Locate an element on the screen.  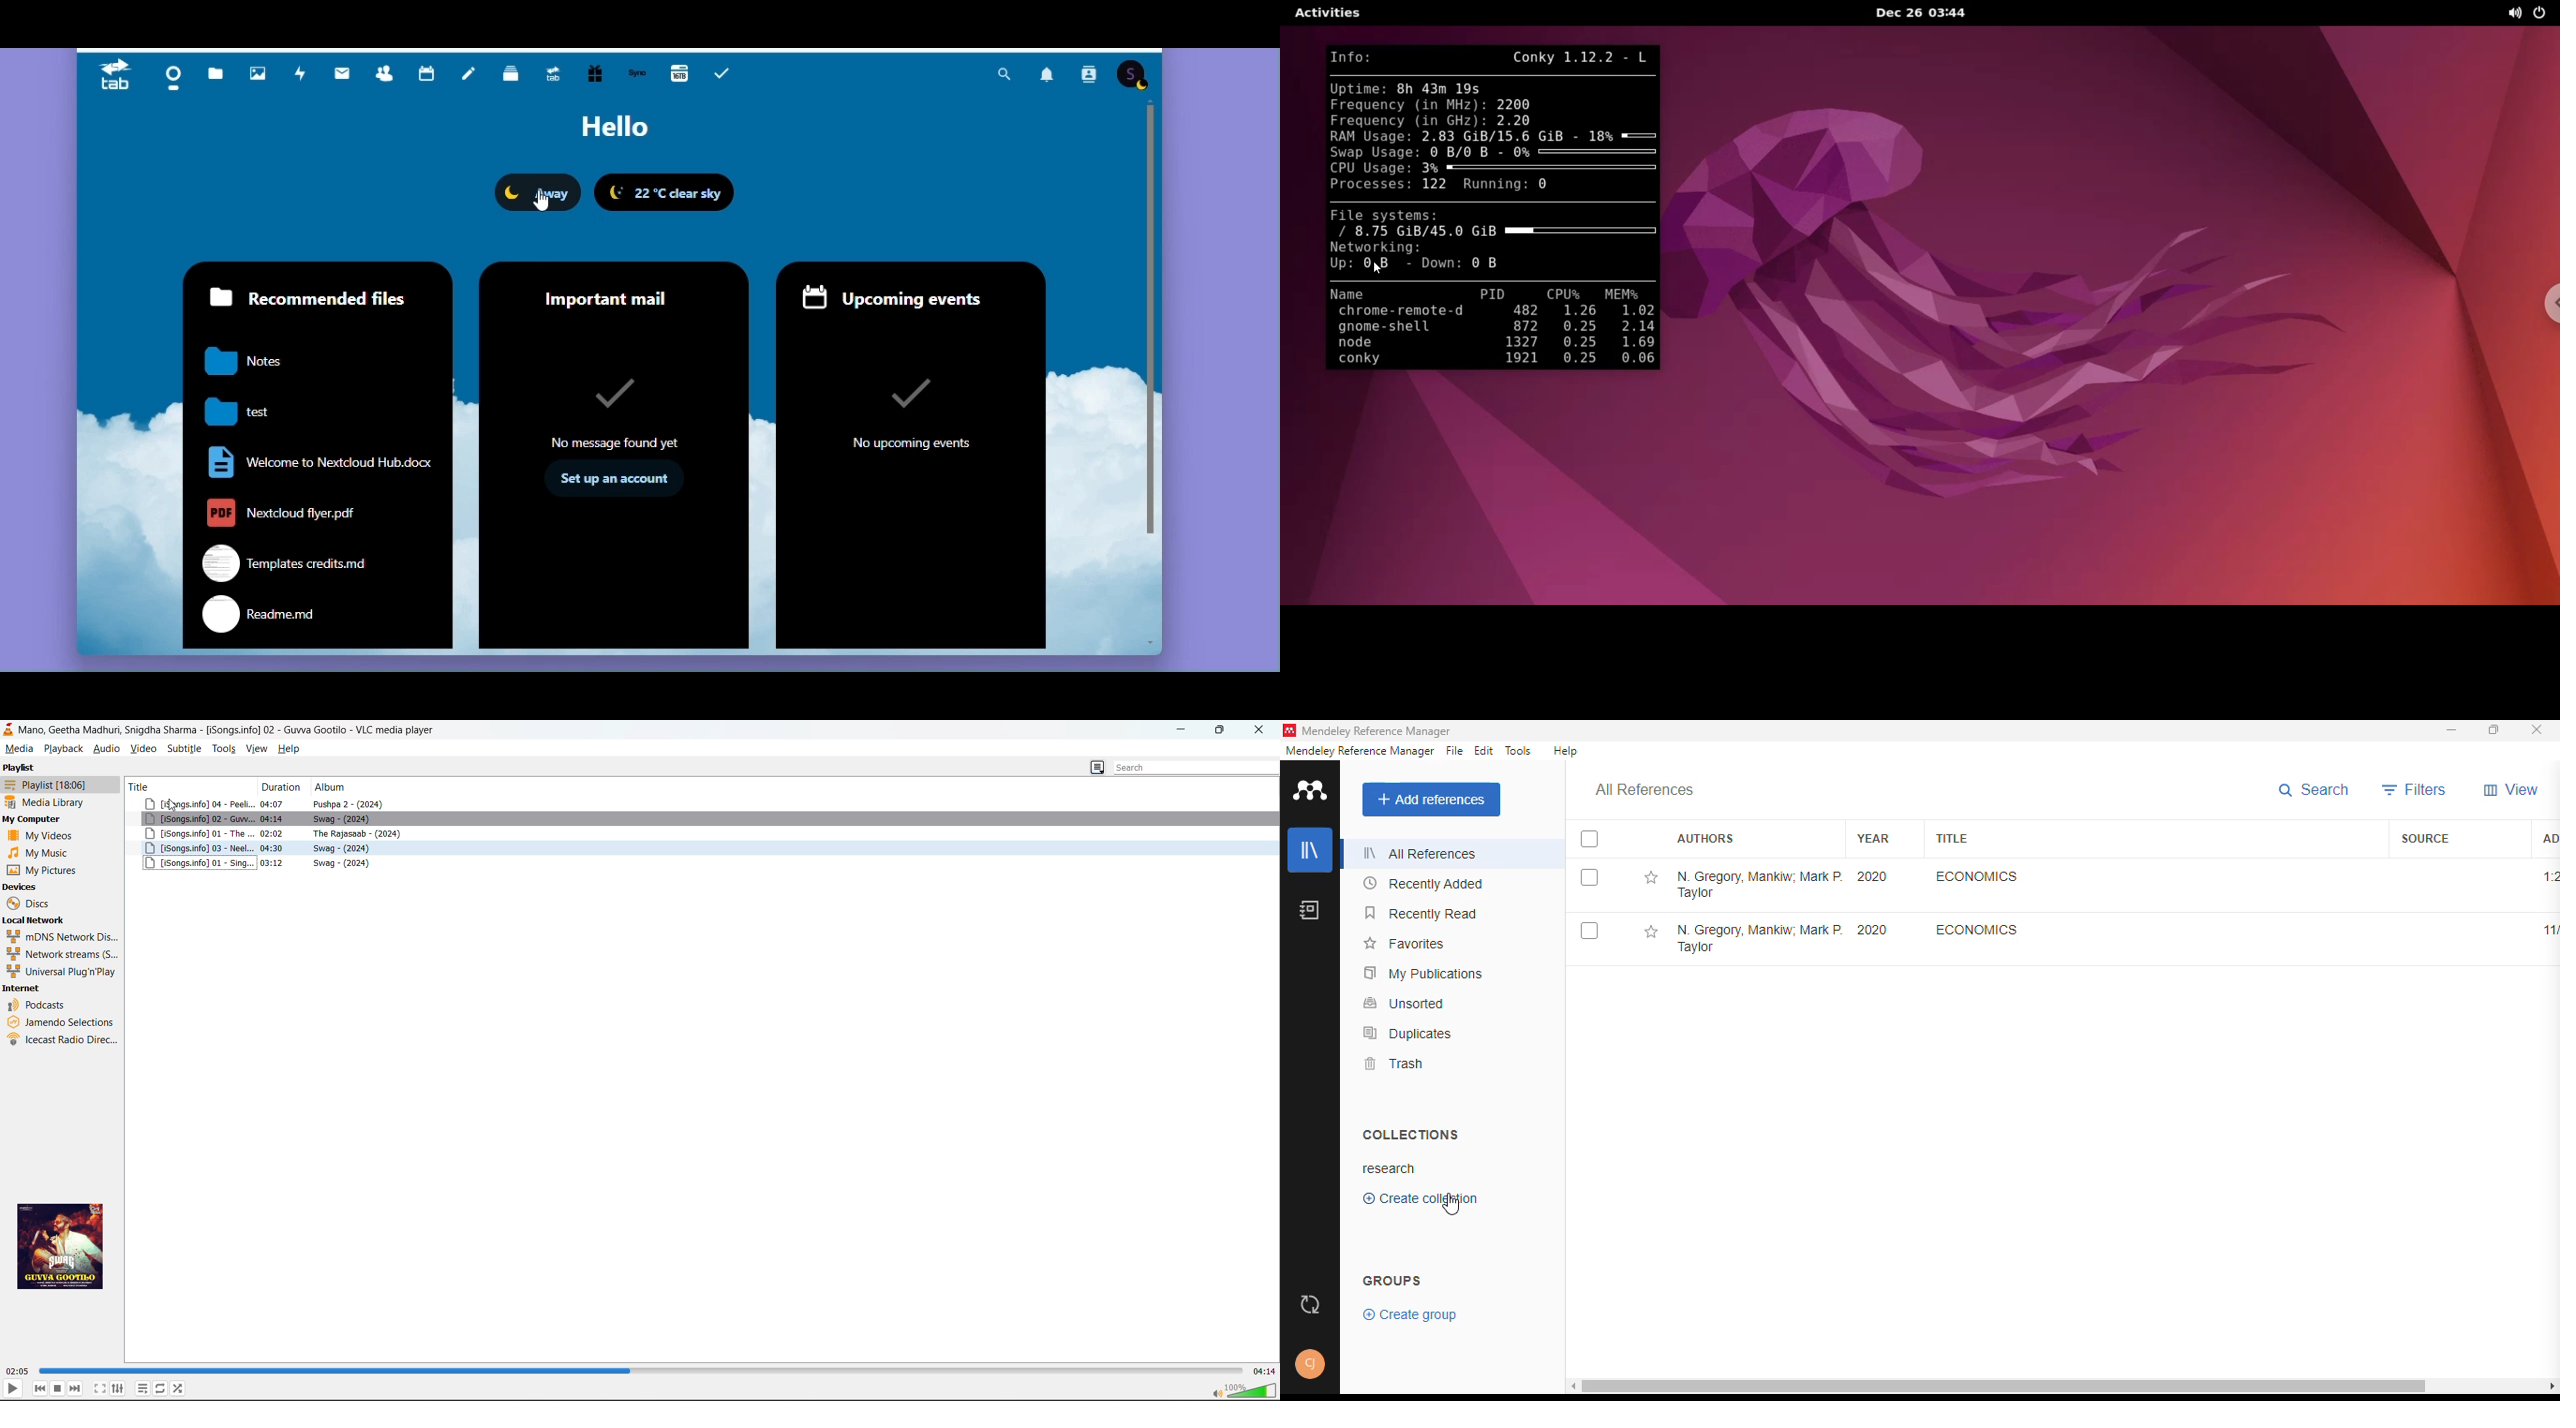
add references is located at coordinates (1432, 800).